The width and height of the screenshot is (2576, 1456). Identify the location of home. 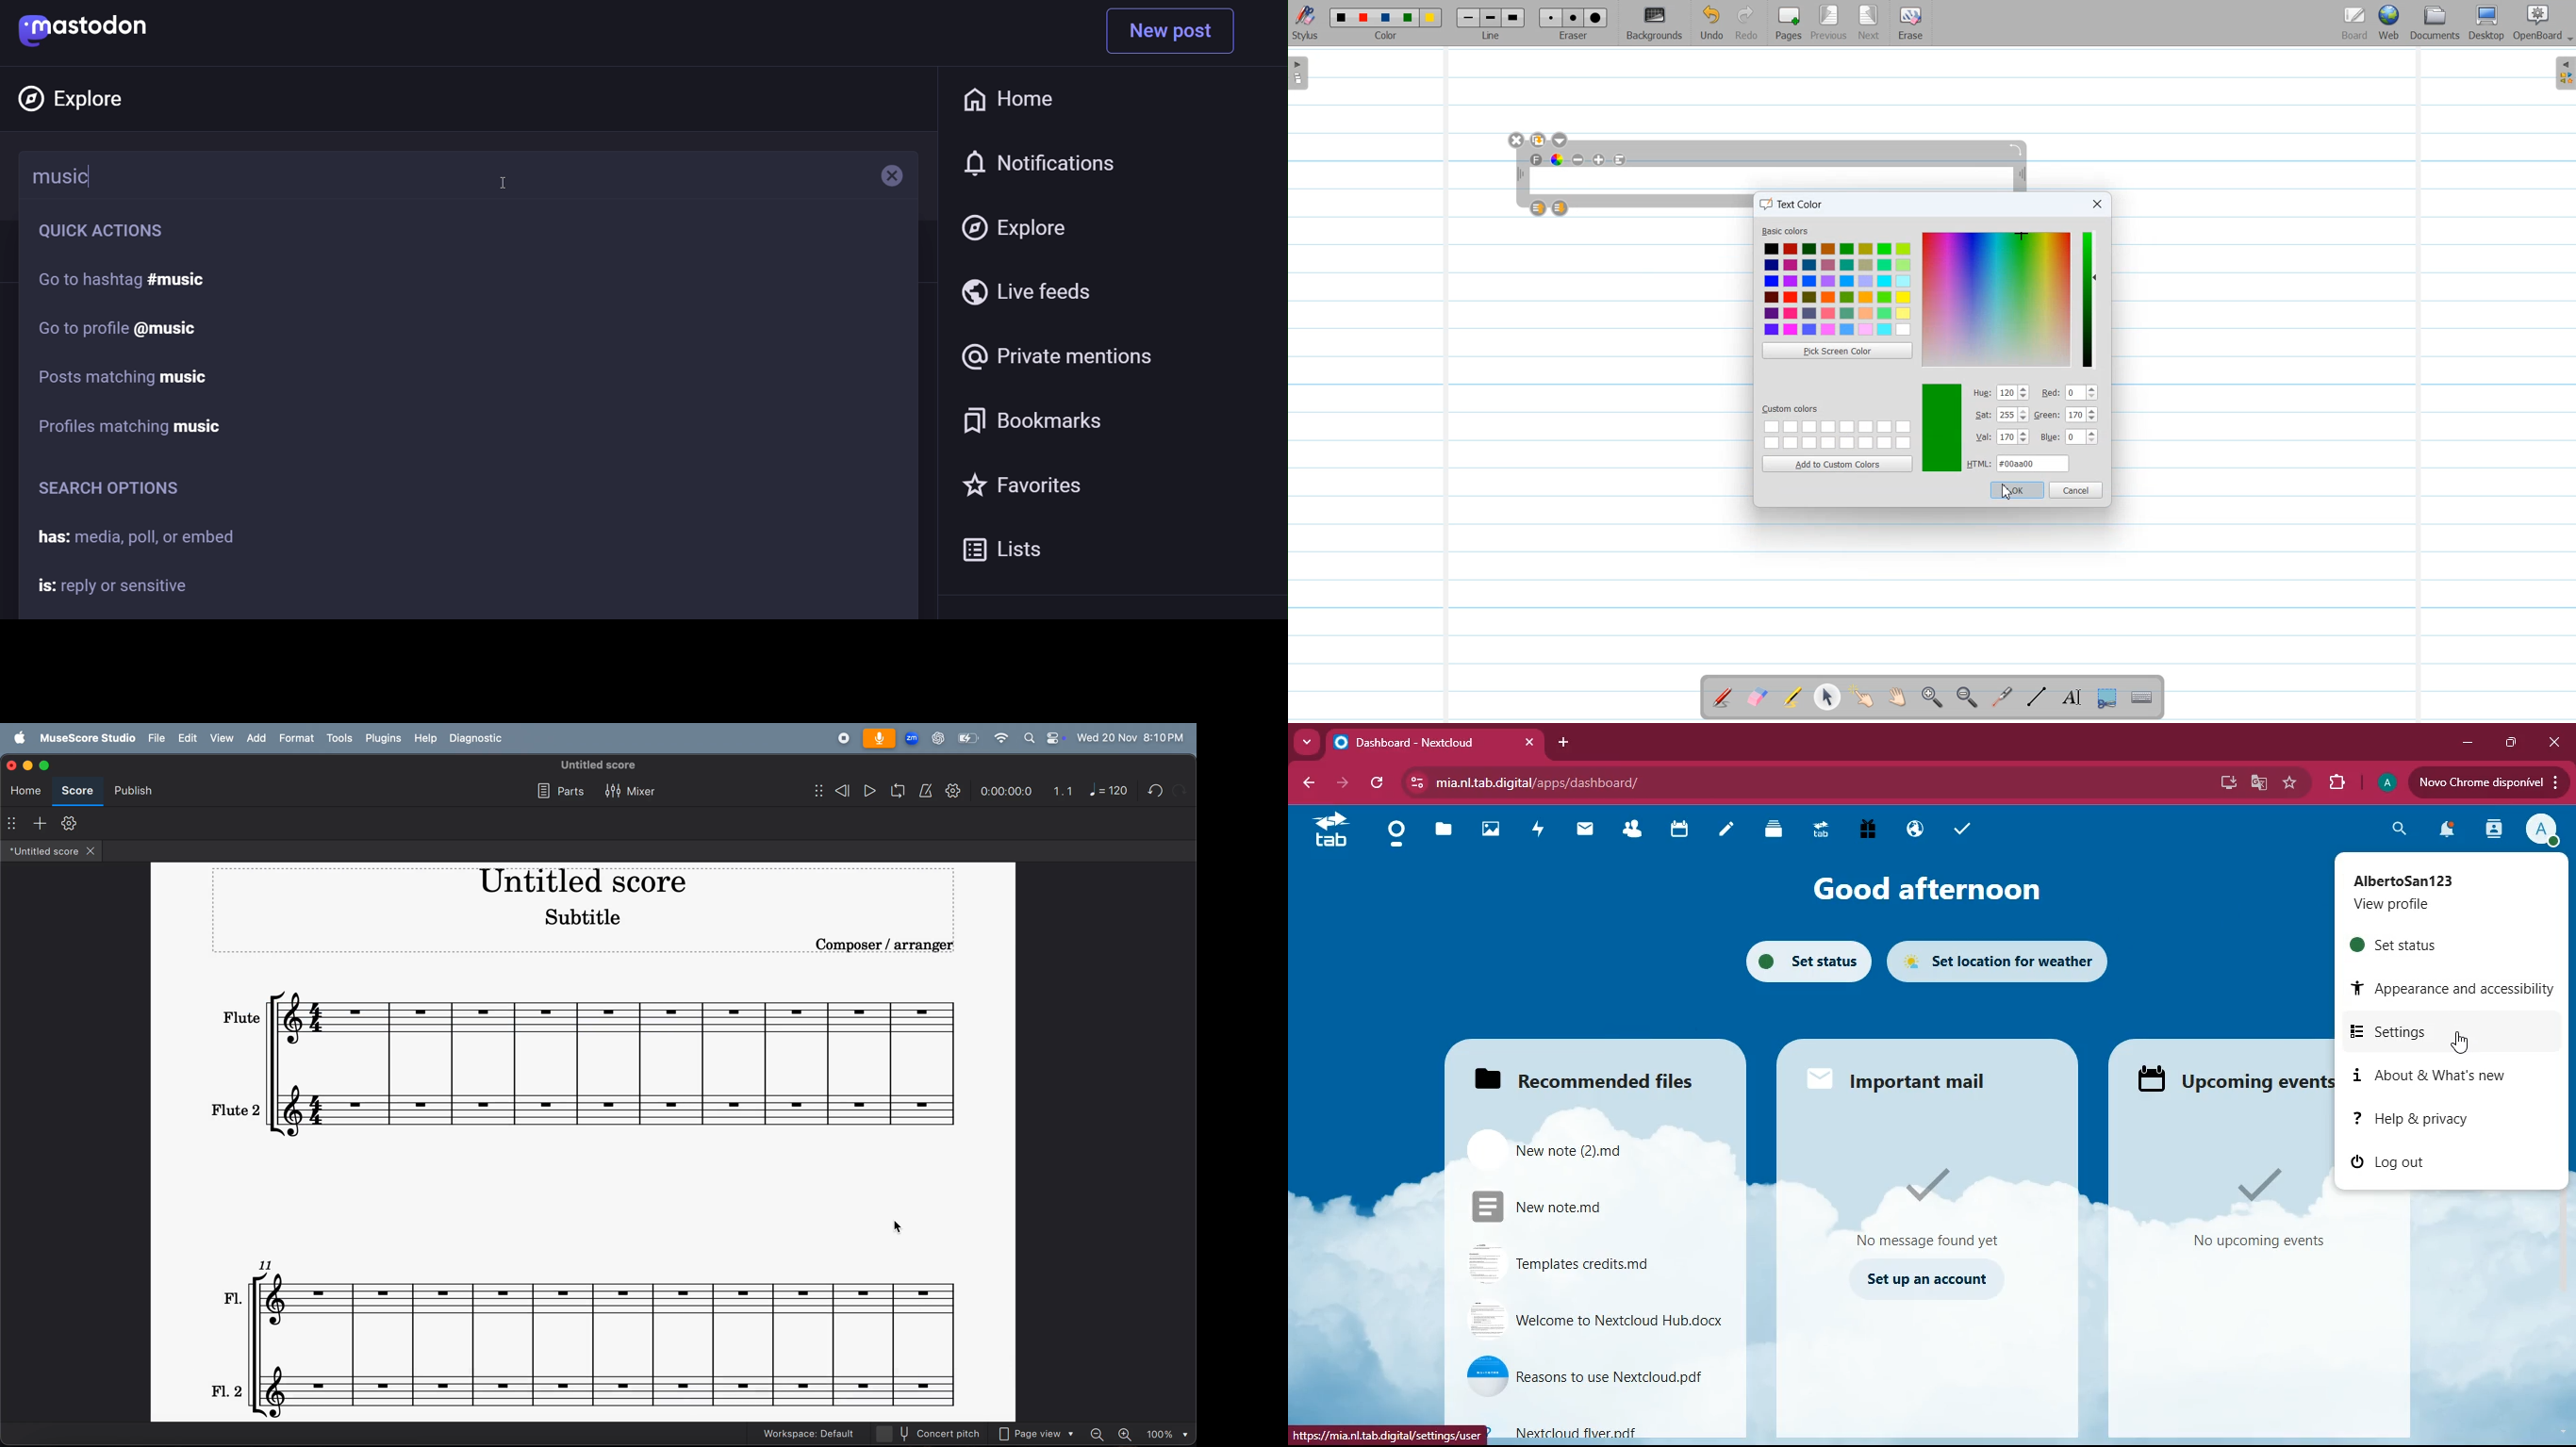
(26, 790).